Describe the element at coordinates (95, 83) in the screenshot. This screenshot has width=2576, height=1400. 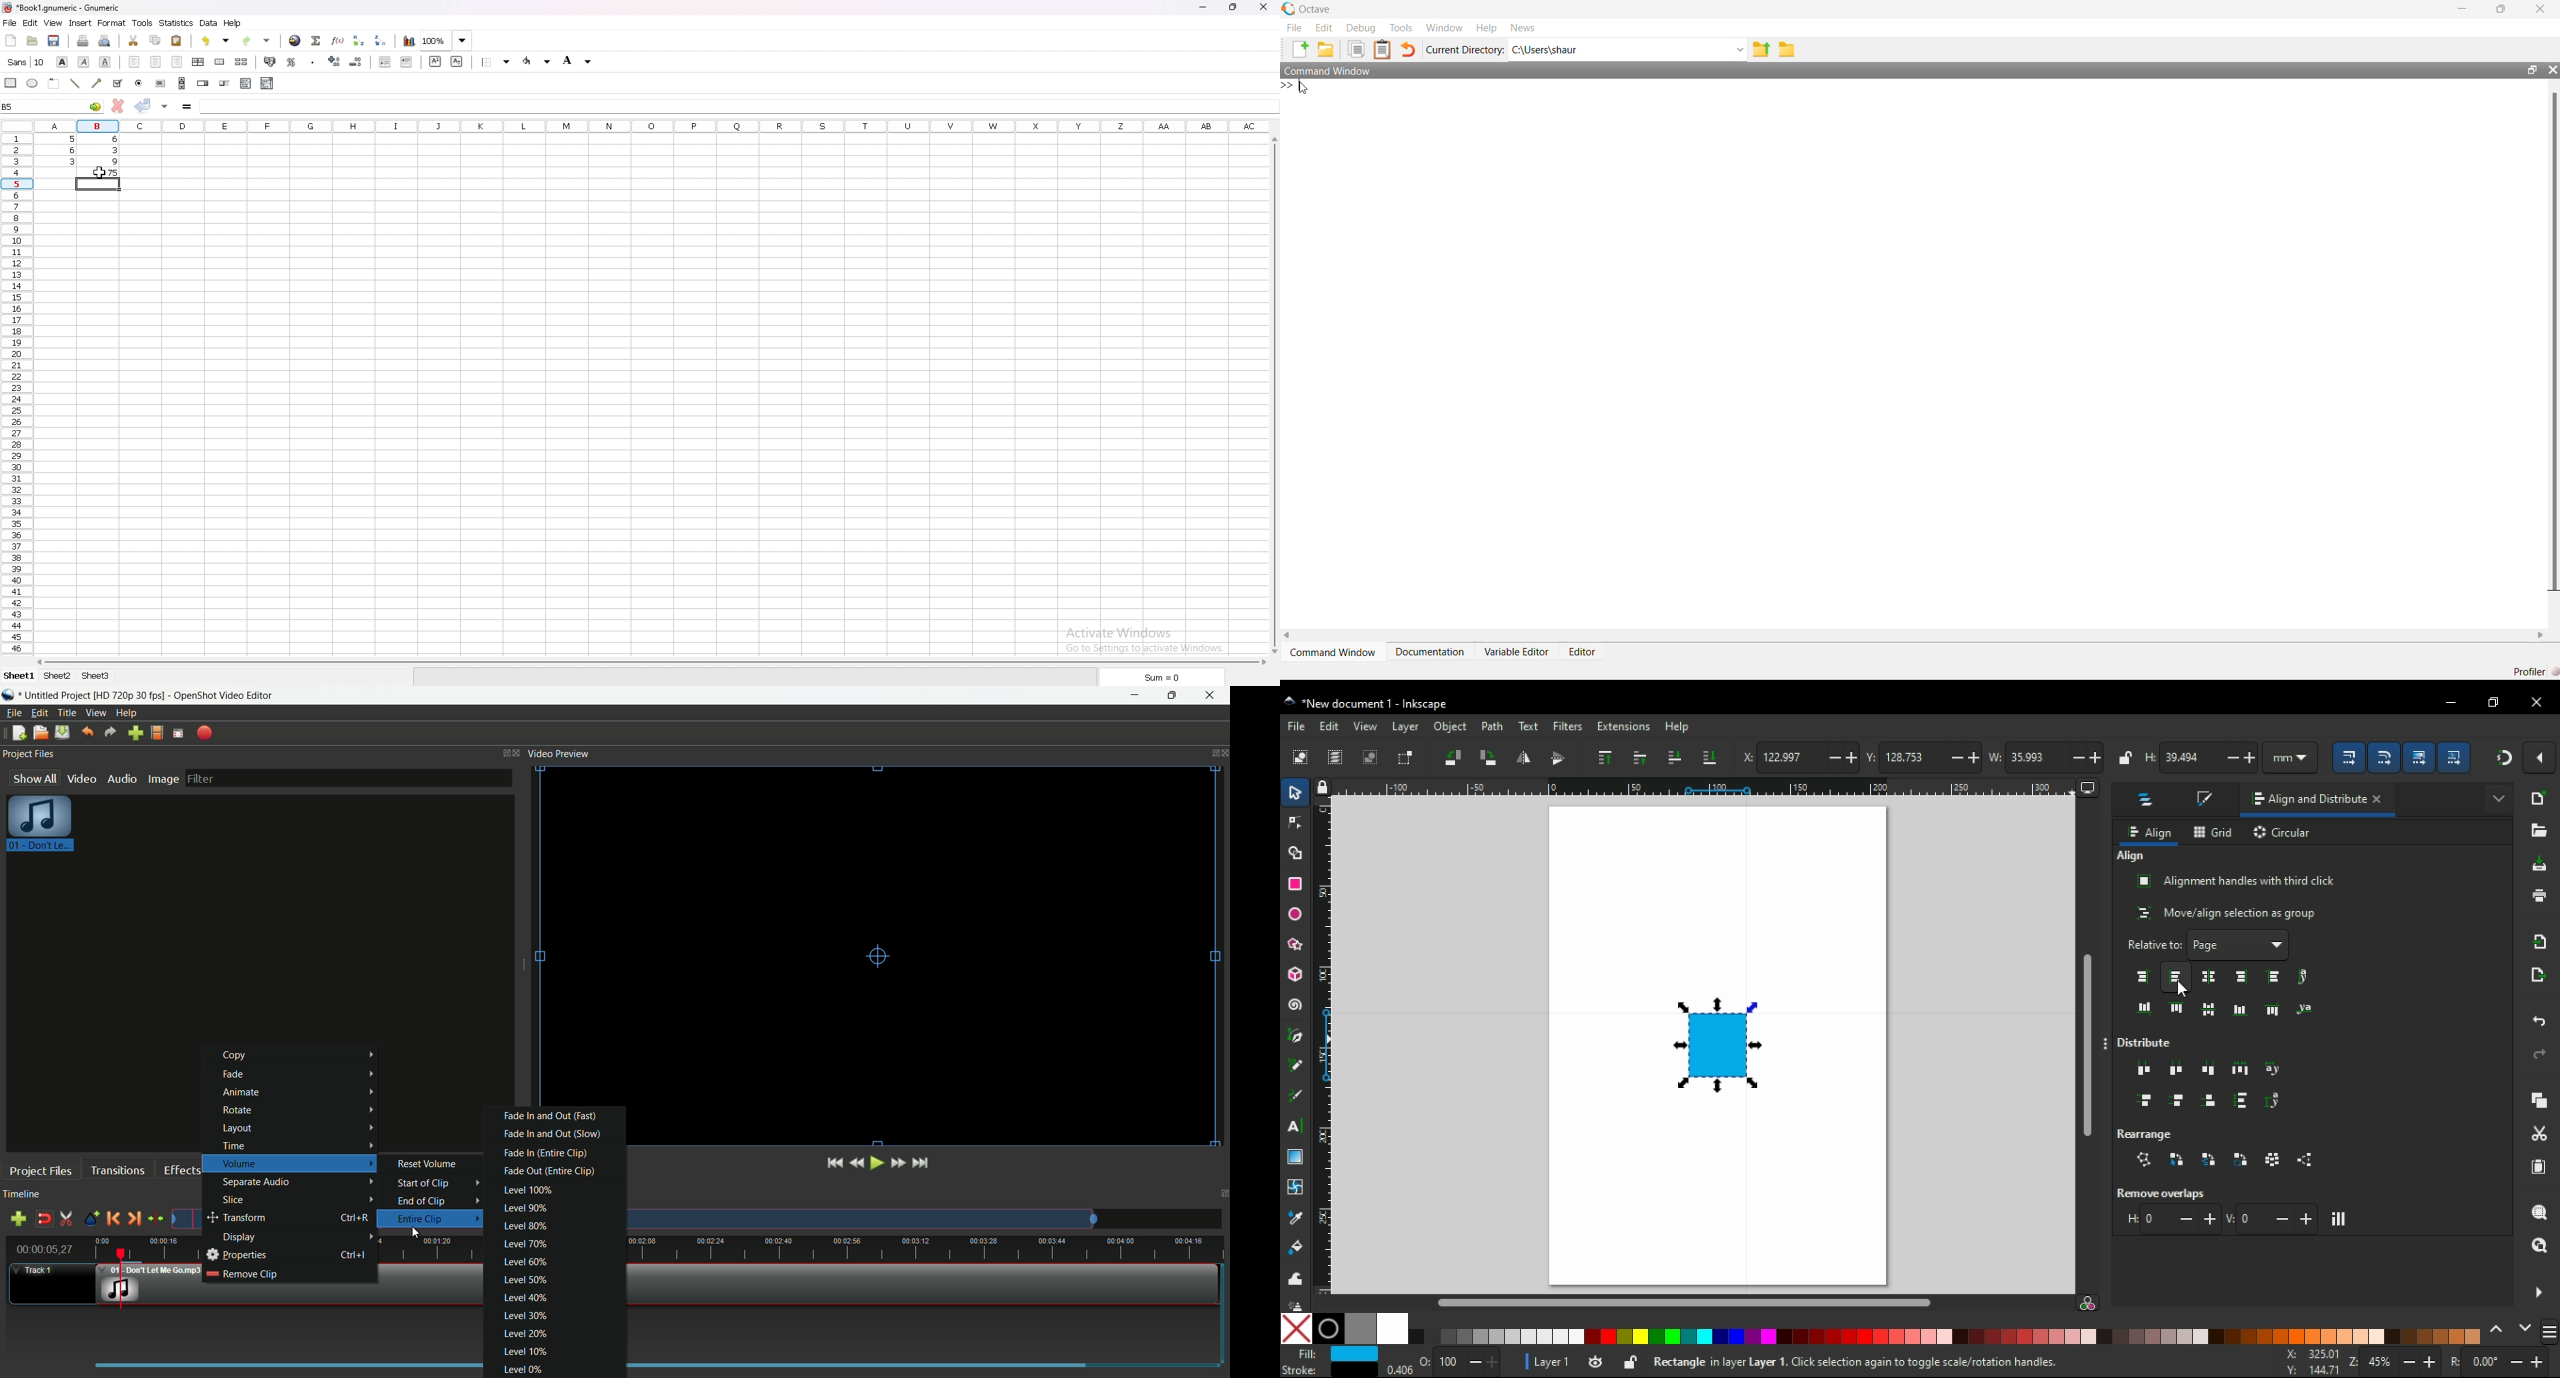
I see `arrow line` at that location.